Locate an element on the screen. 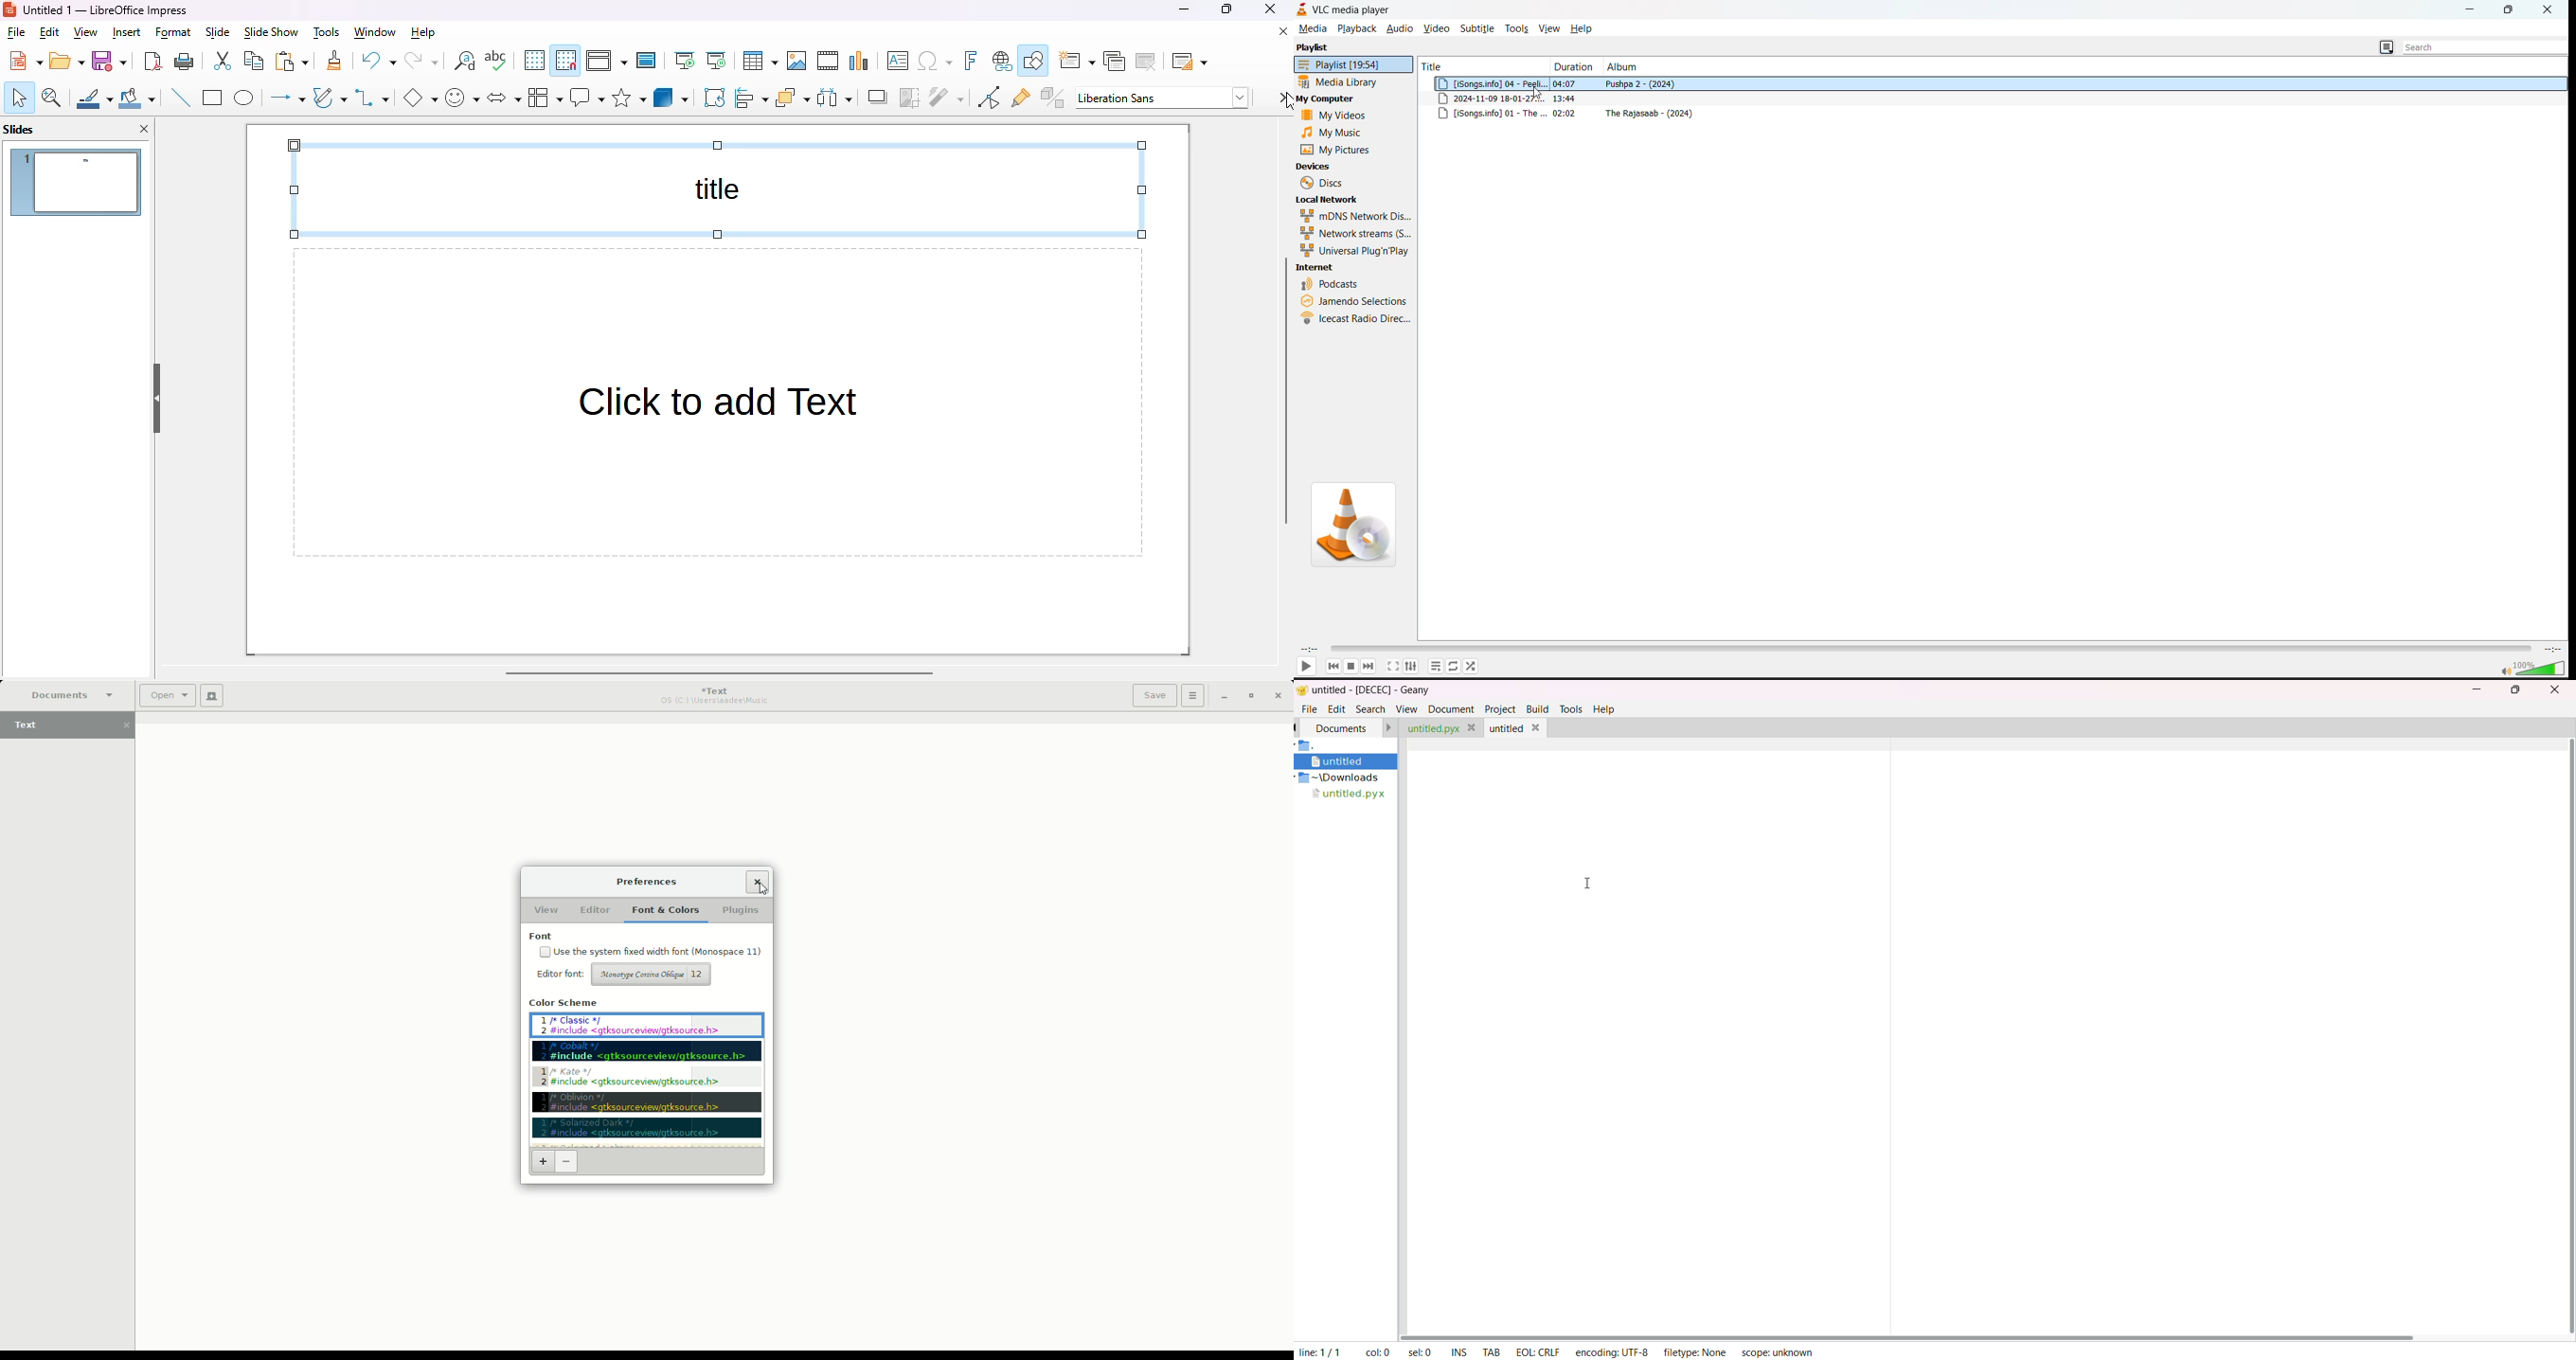 Image resolution: width=2576 pixels, height=1372 pixels. scope: unknown is located at coordinates (1776, 1352).